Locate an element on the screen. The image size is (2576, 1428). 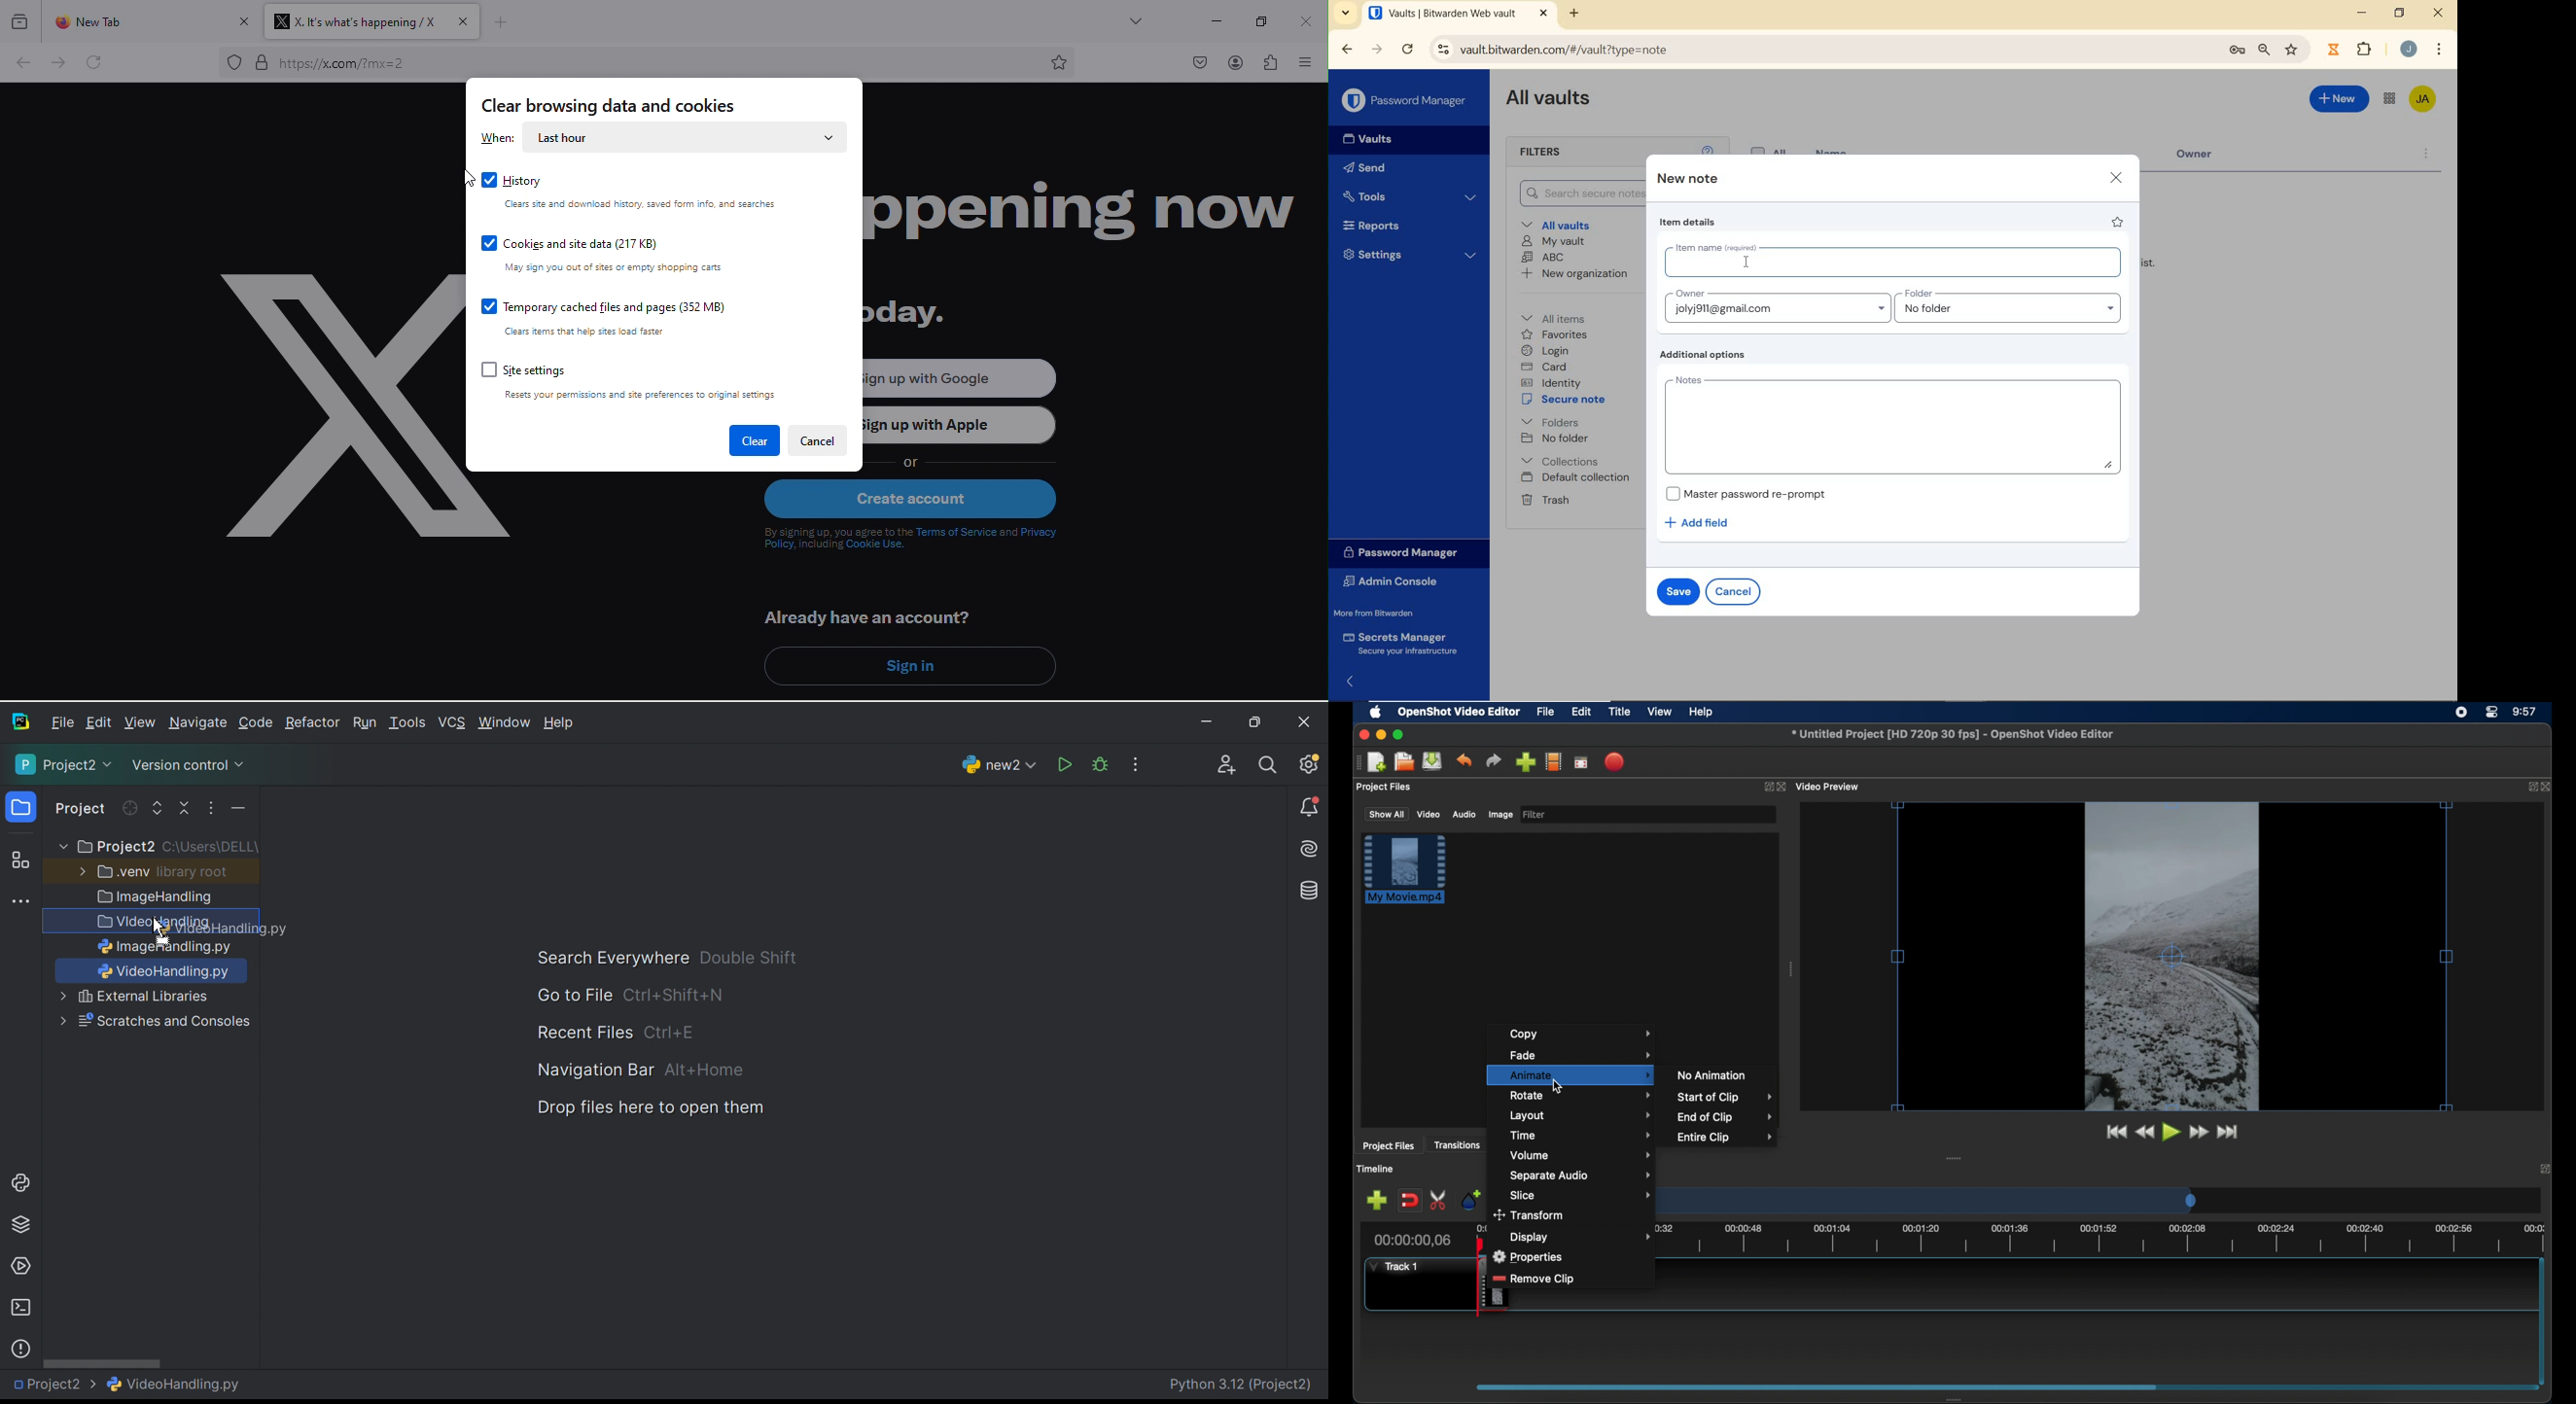
PyCharm icon is located at coordinates (19, 722).